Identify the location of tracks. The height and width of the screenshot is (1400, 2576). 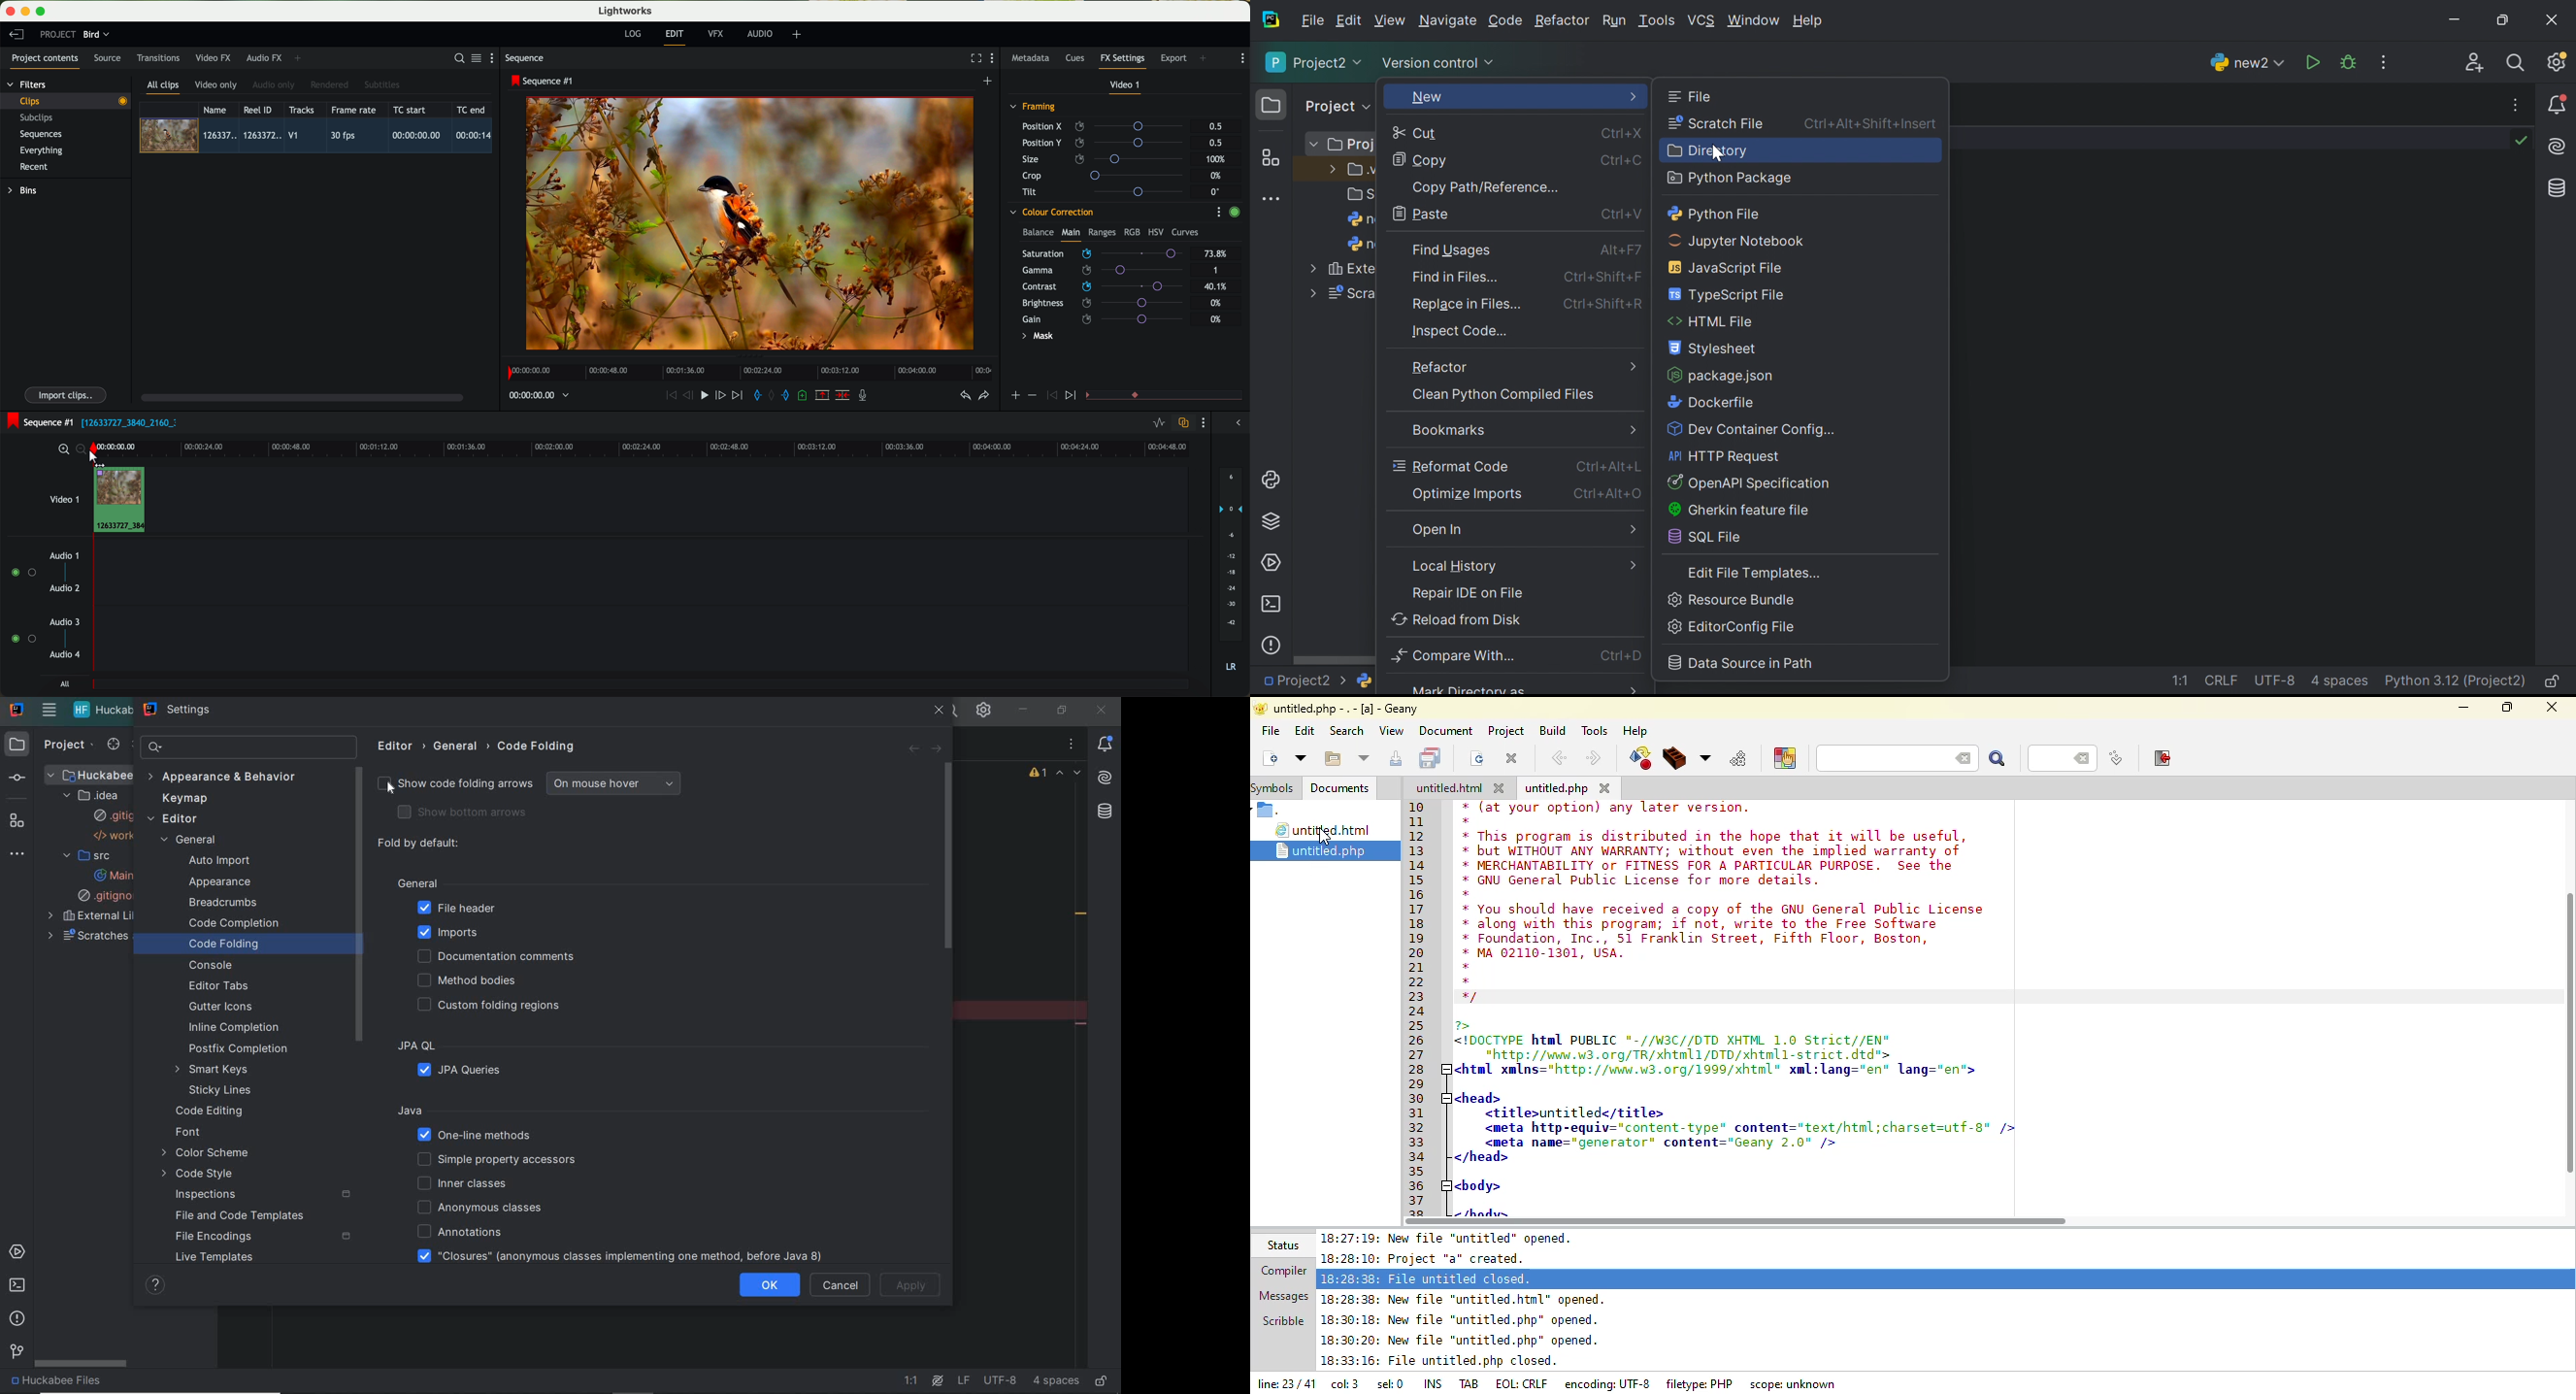
(300, 110).